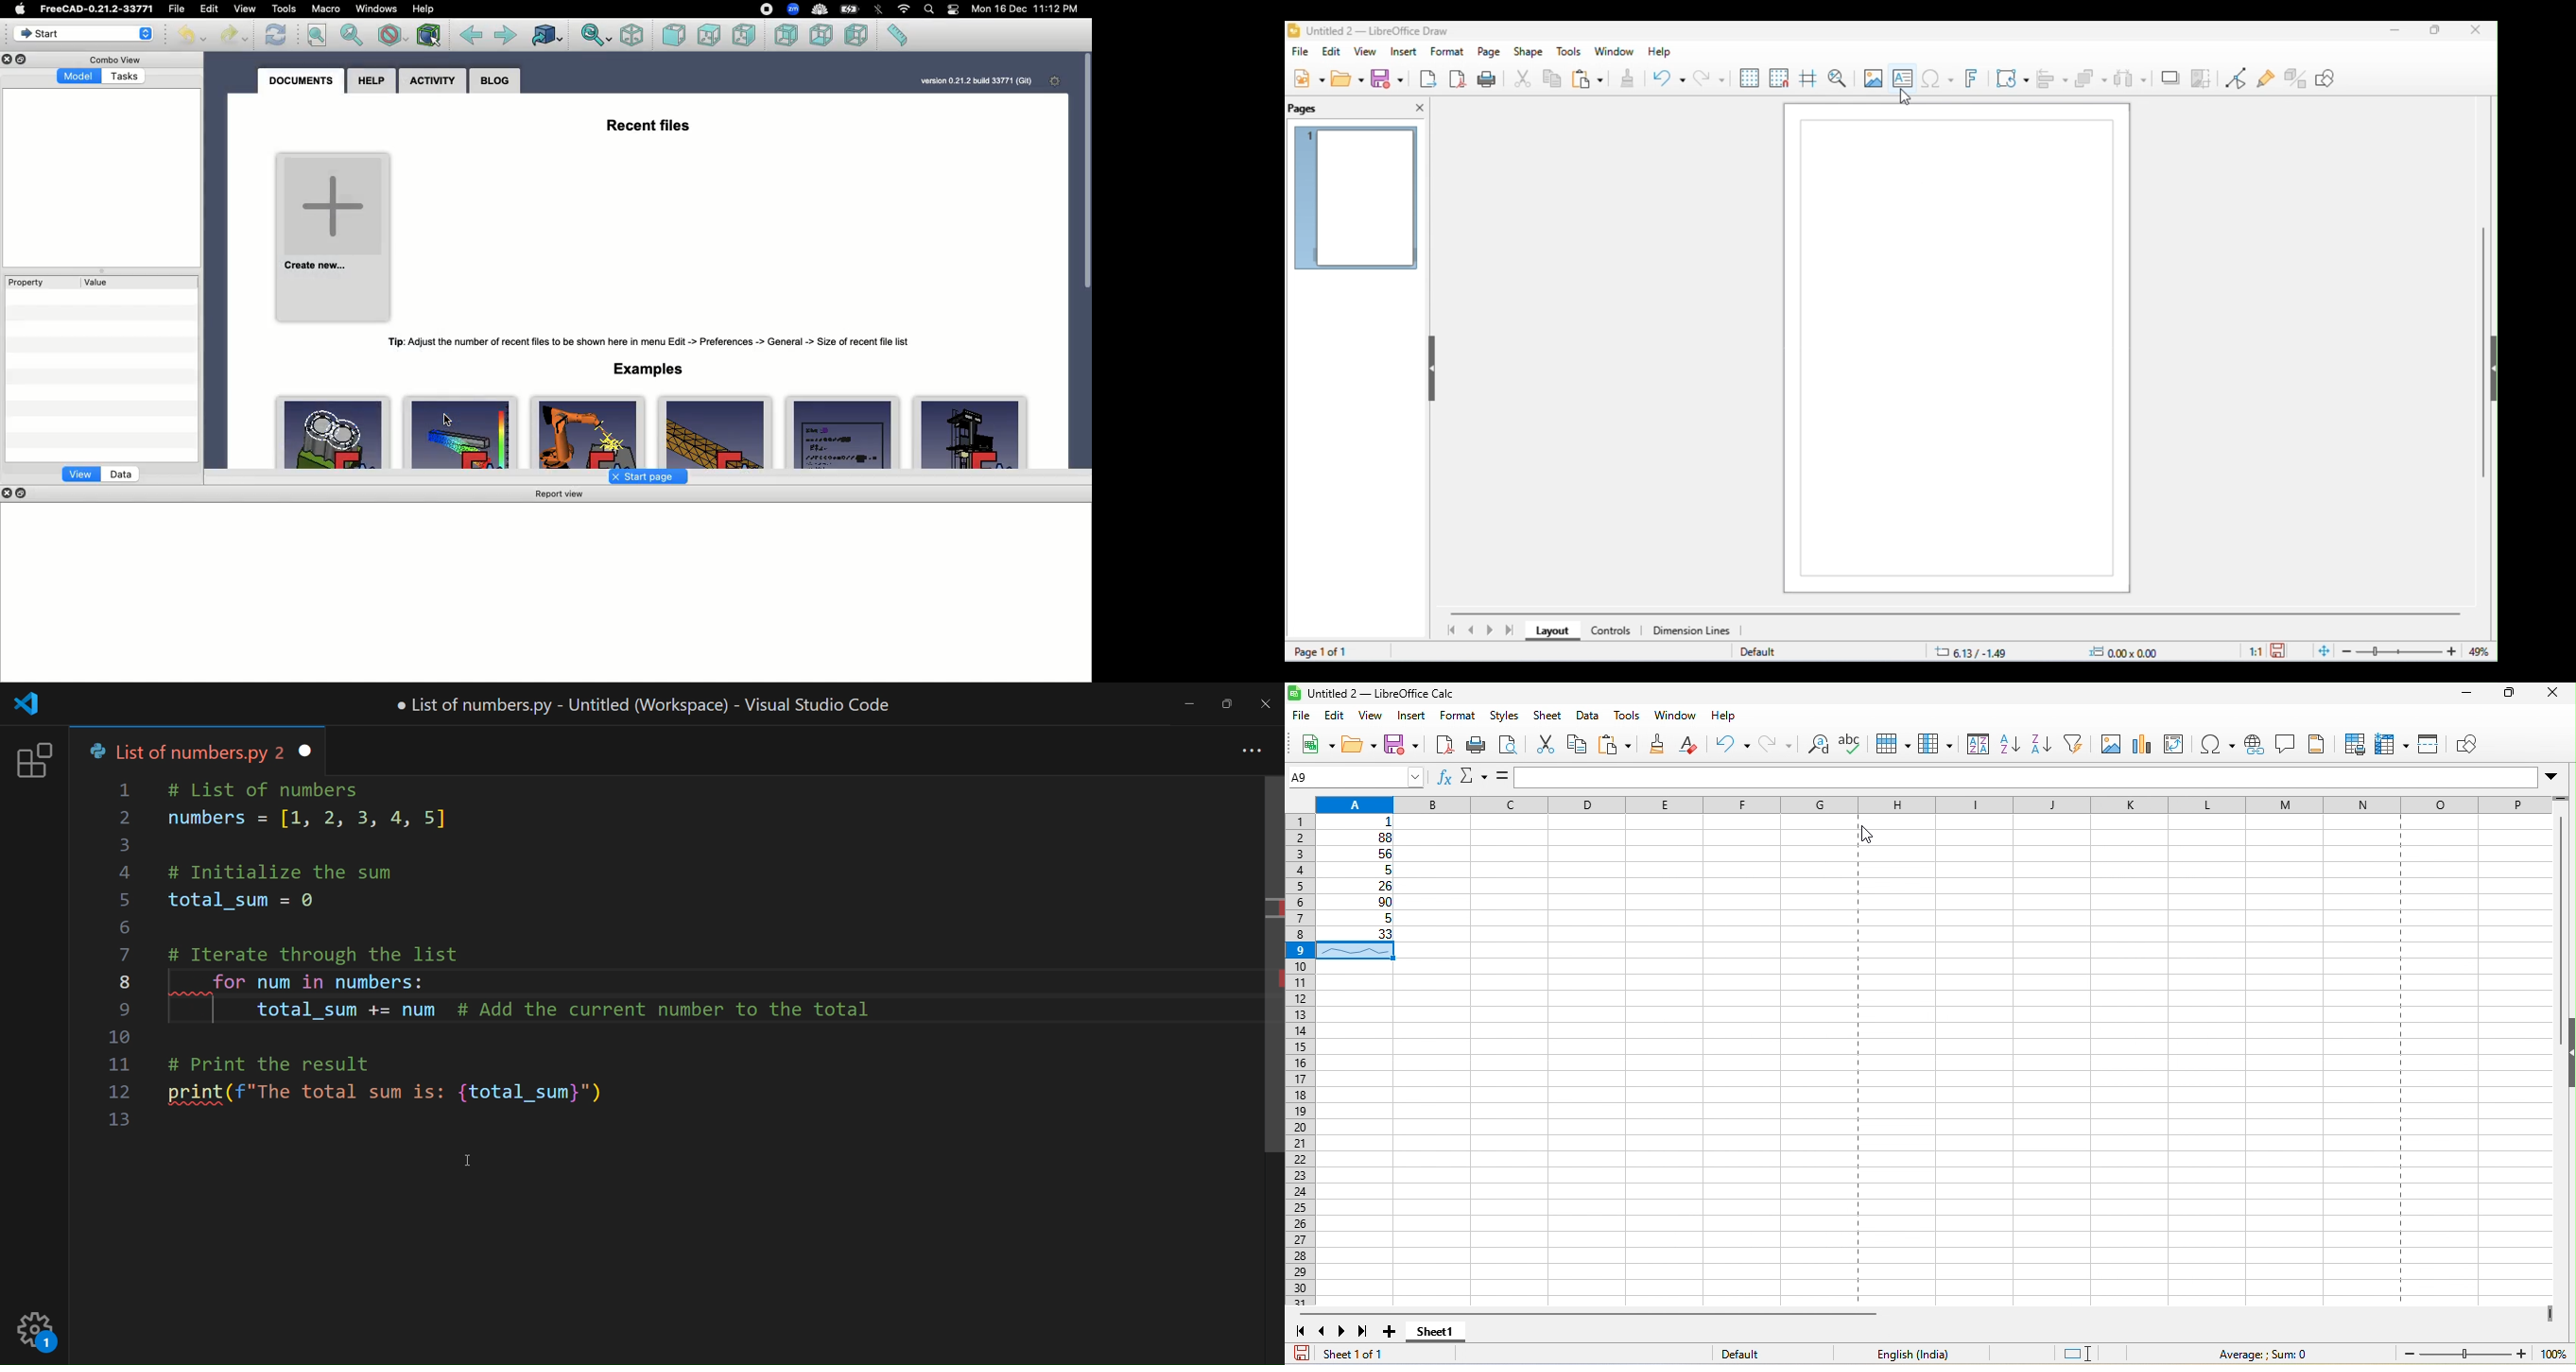 The width and height of the screenshot is (2576, 1372). I want to click on untitled 2-libre office calc, so click(1439, 694).